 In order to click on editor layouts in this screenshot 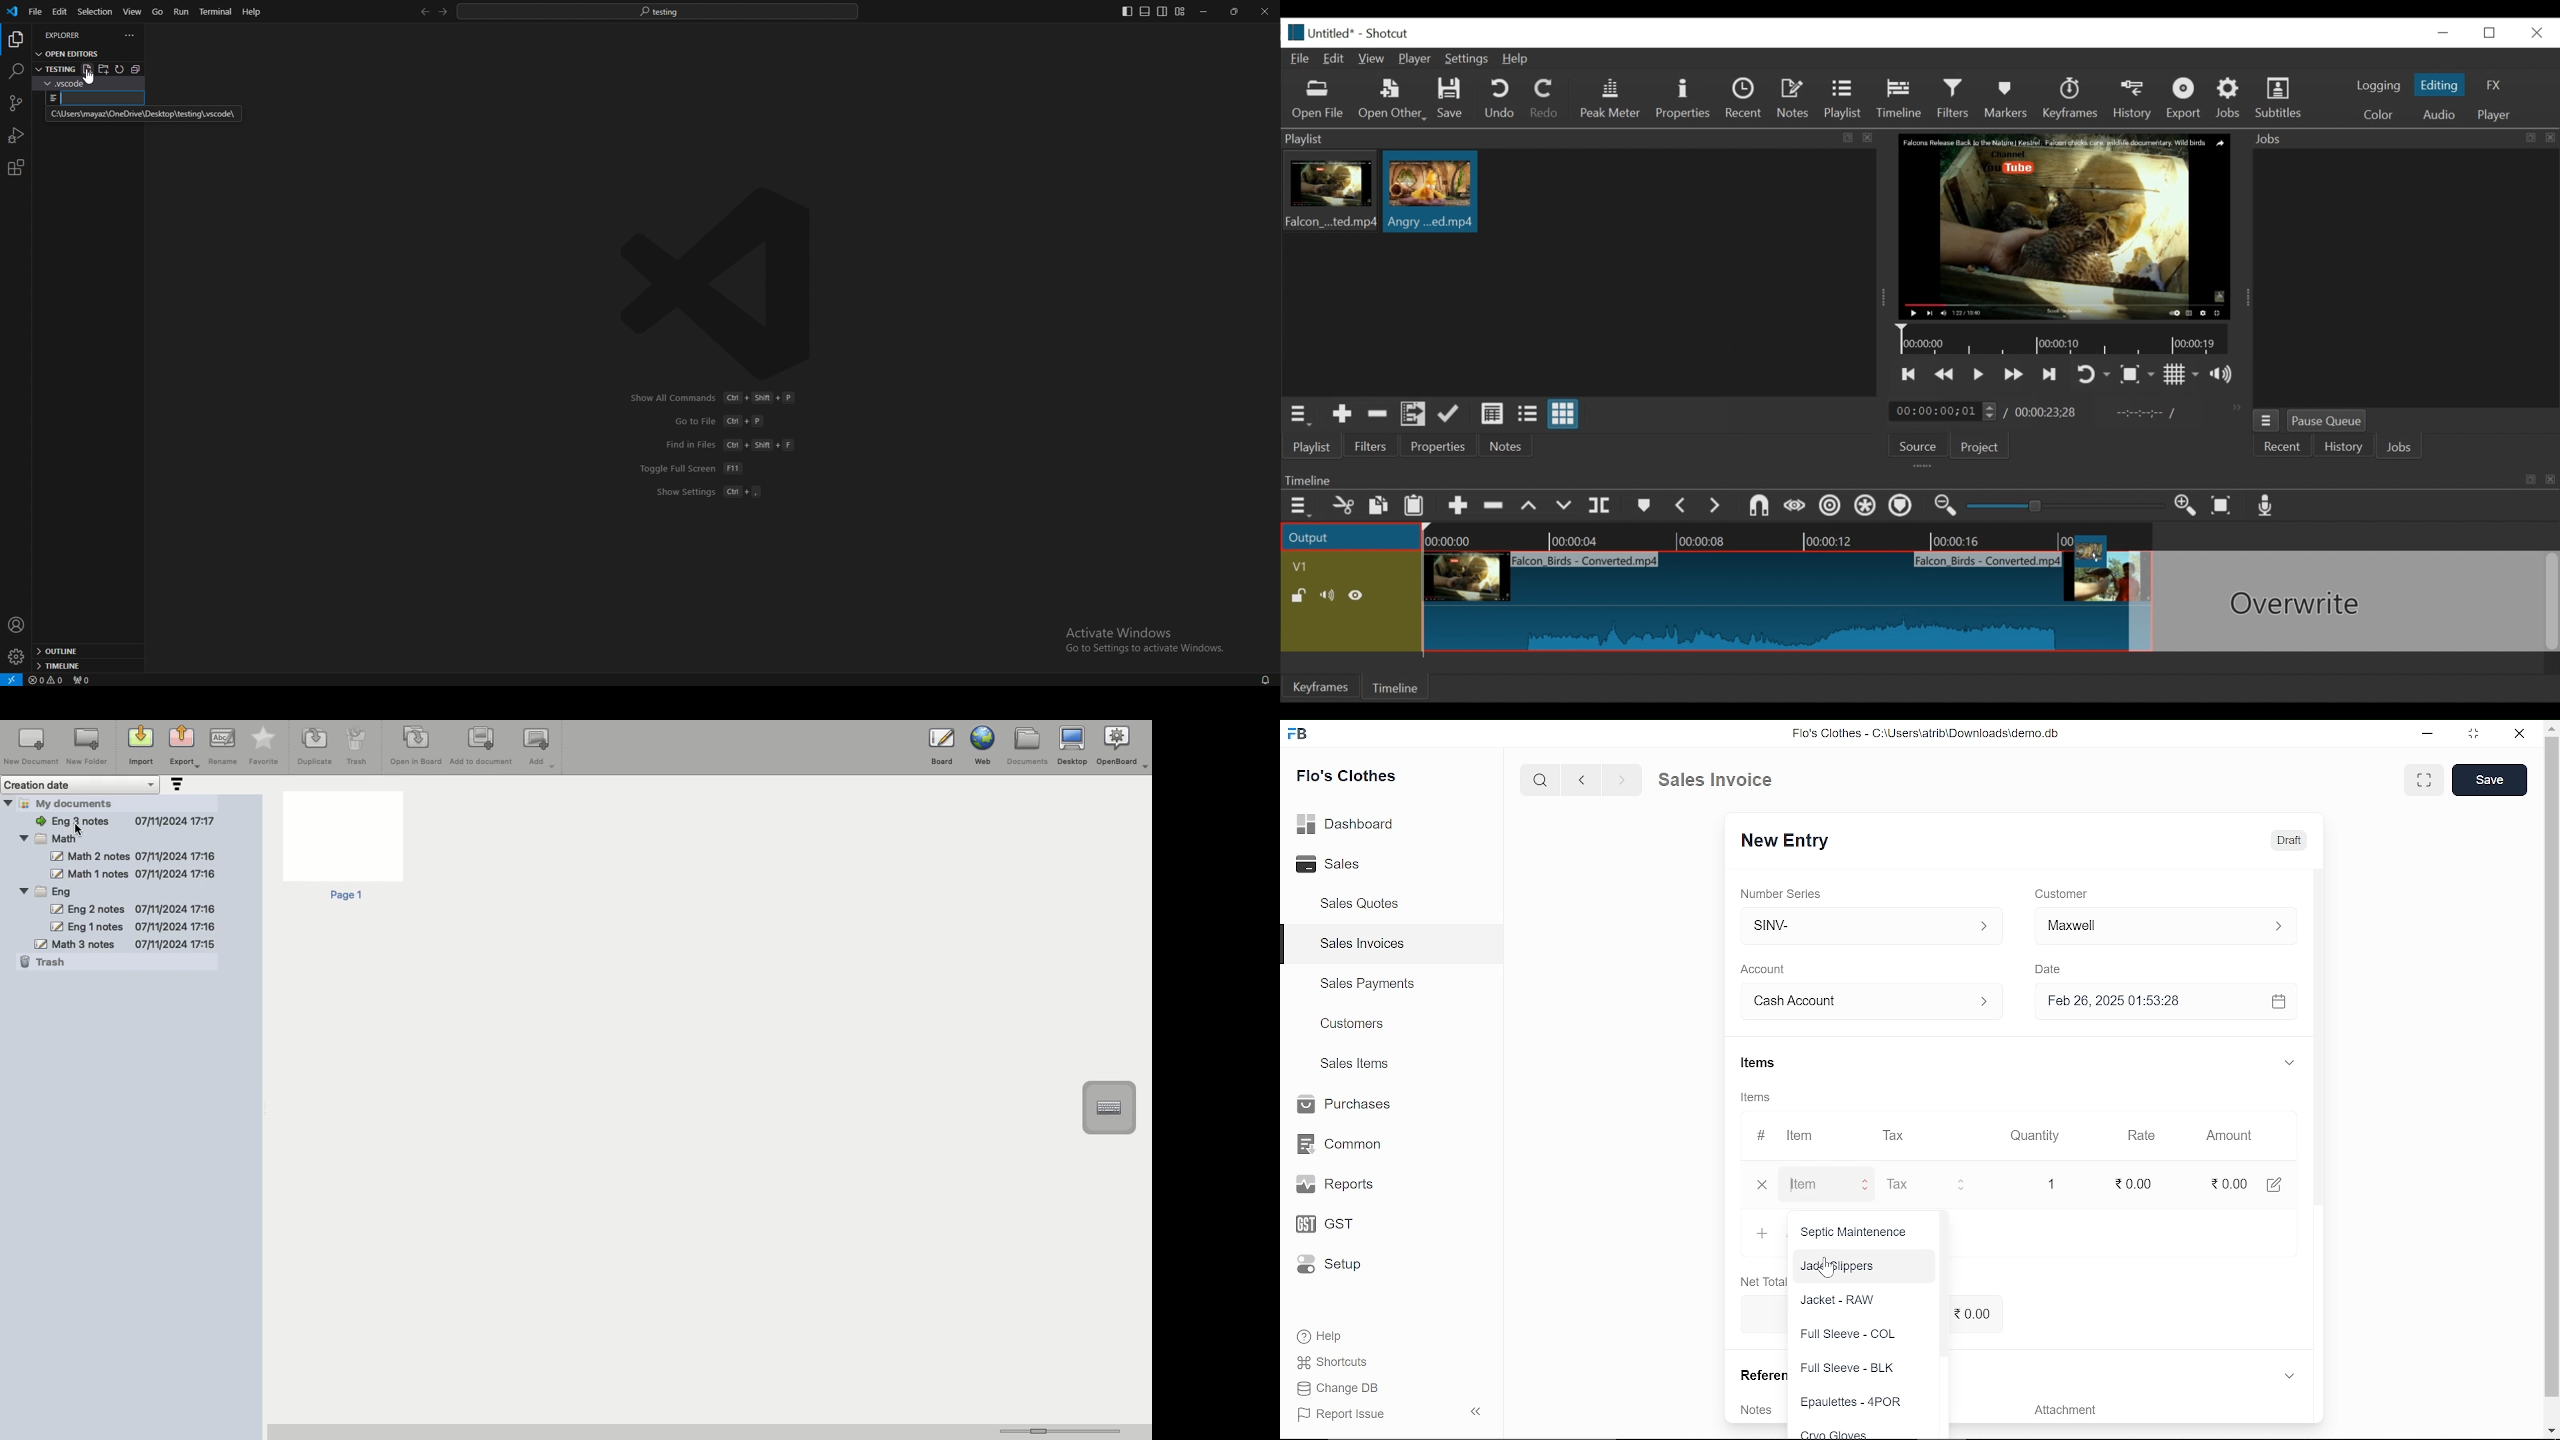, I will do `click(1153, 11)`.